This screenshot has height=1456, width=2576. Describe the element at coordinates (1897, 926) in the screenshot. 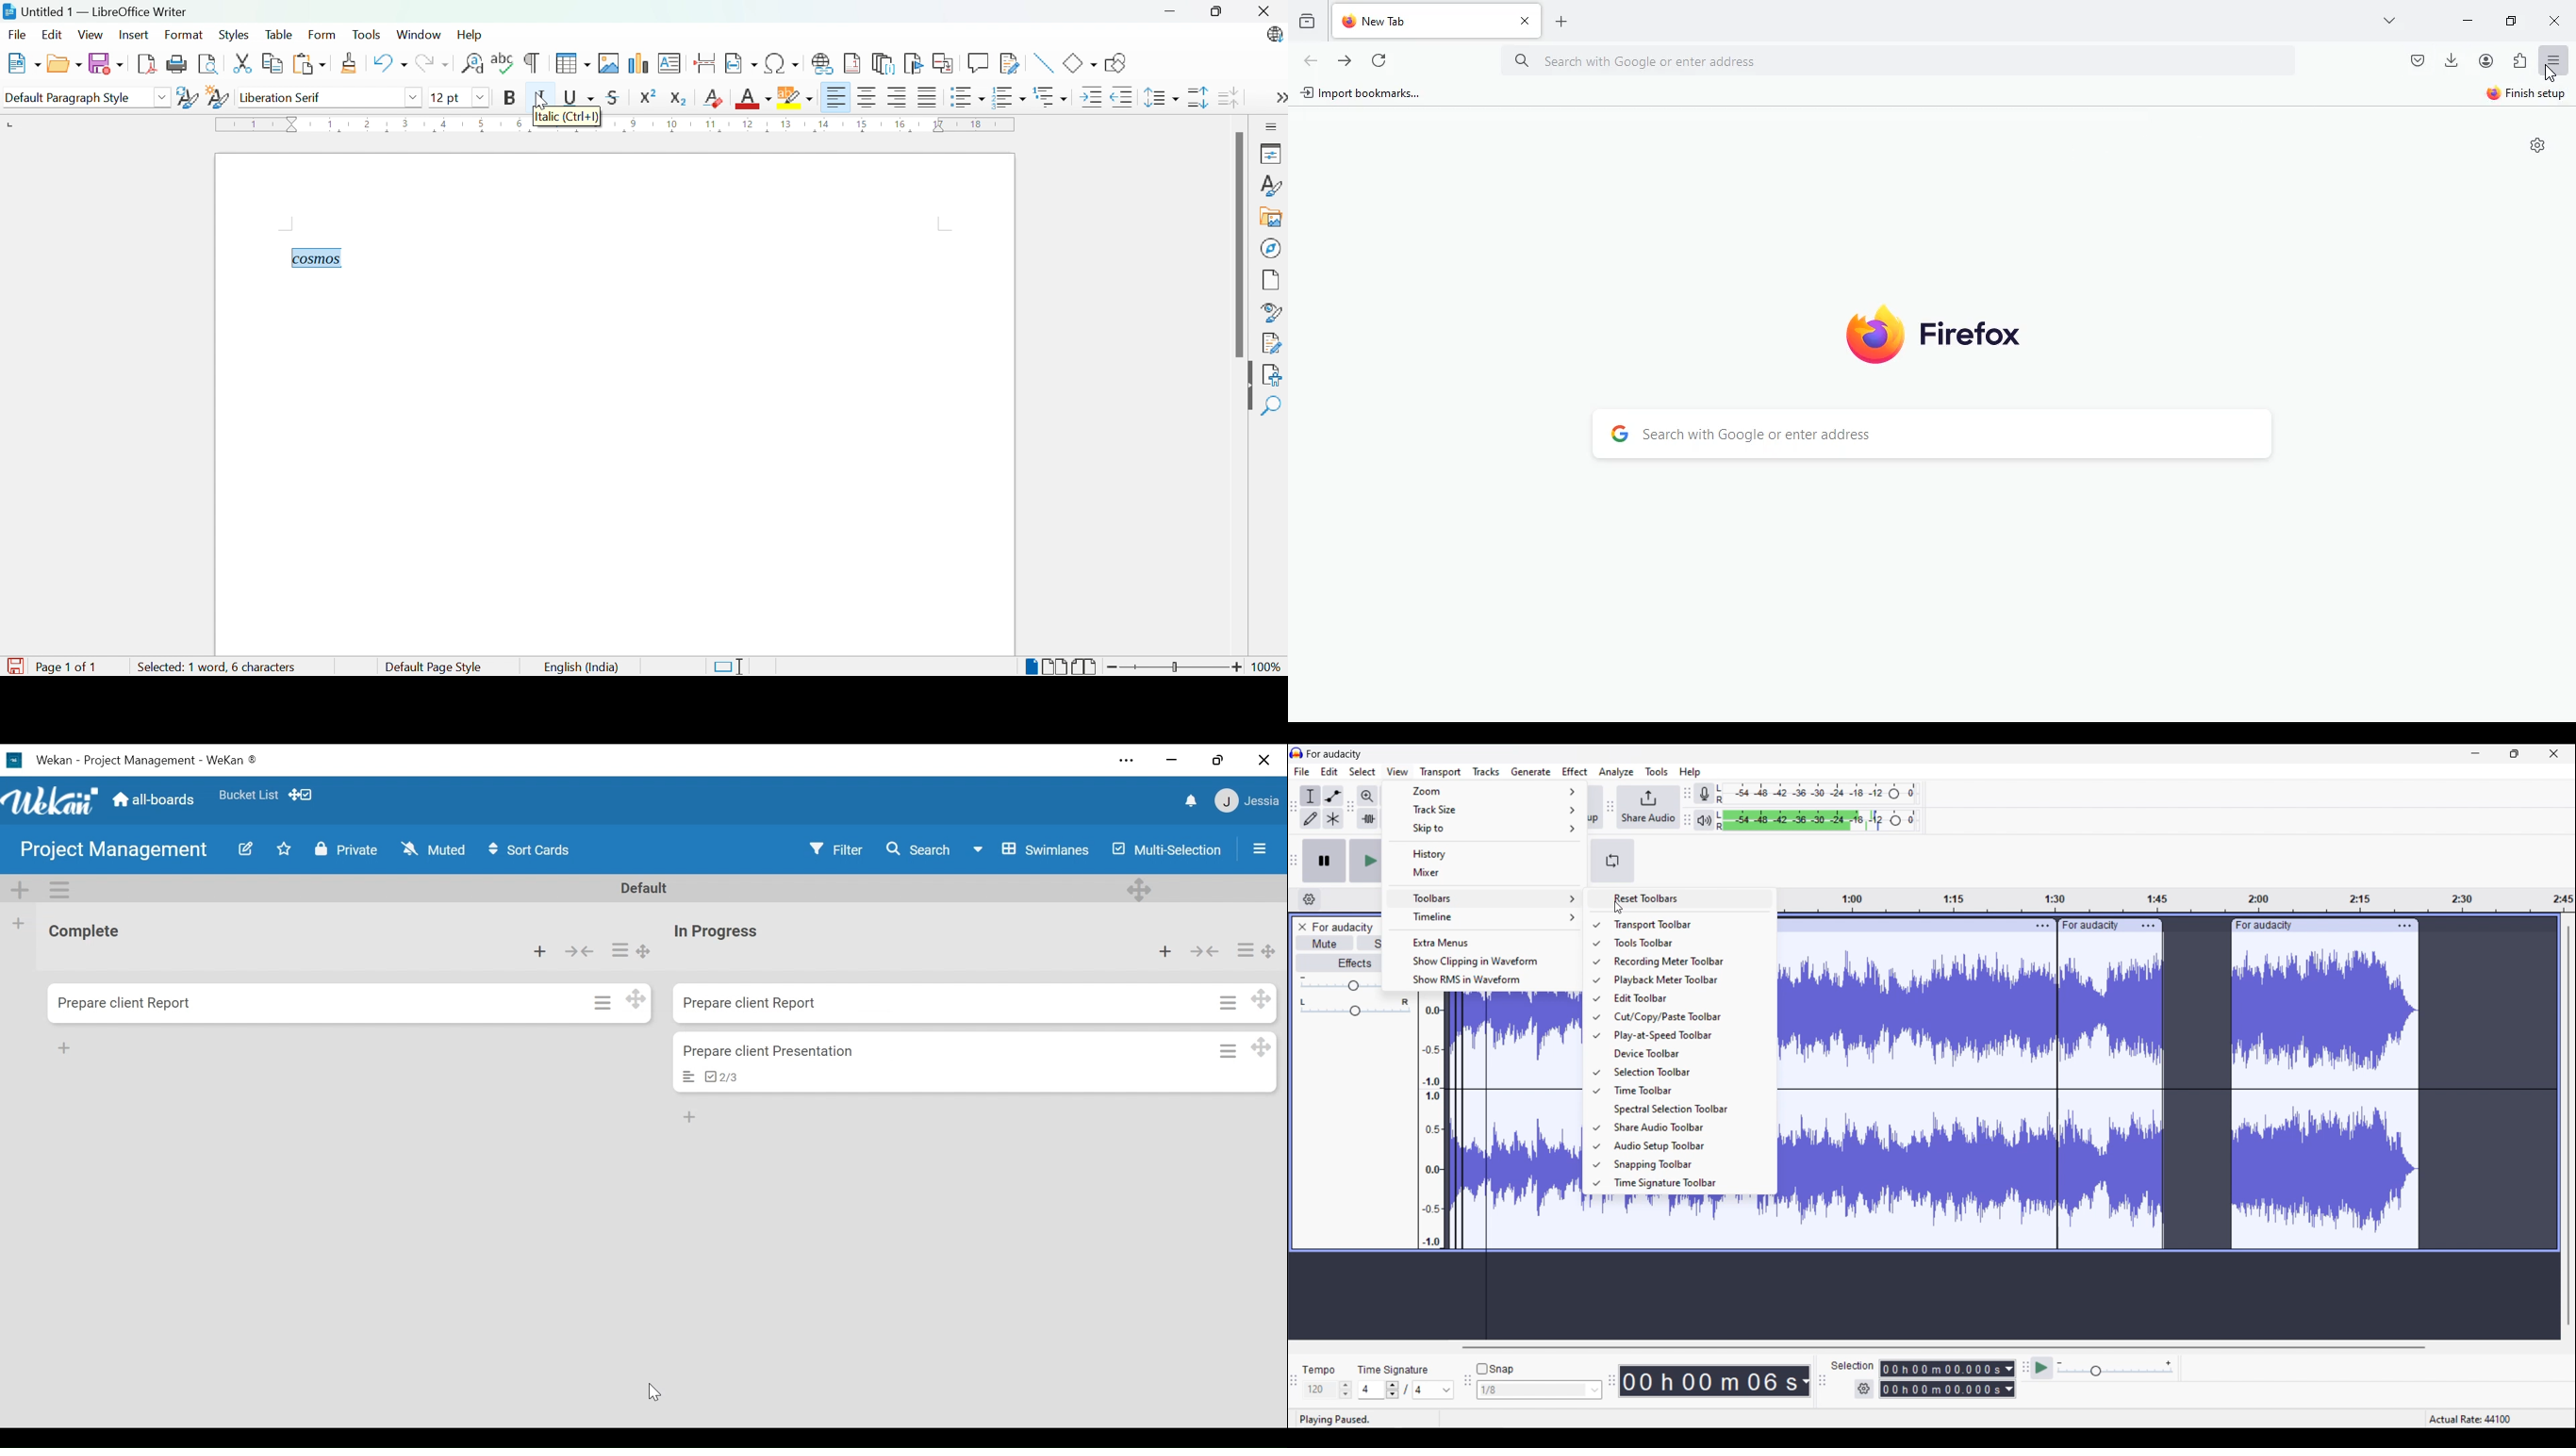

I see `click to drag` at that location.